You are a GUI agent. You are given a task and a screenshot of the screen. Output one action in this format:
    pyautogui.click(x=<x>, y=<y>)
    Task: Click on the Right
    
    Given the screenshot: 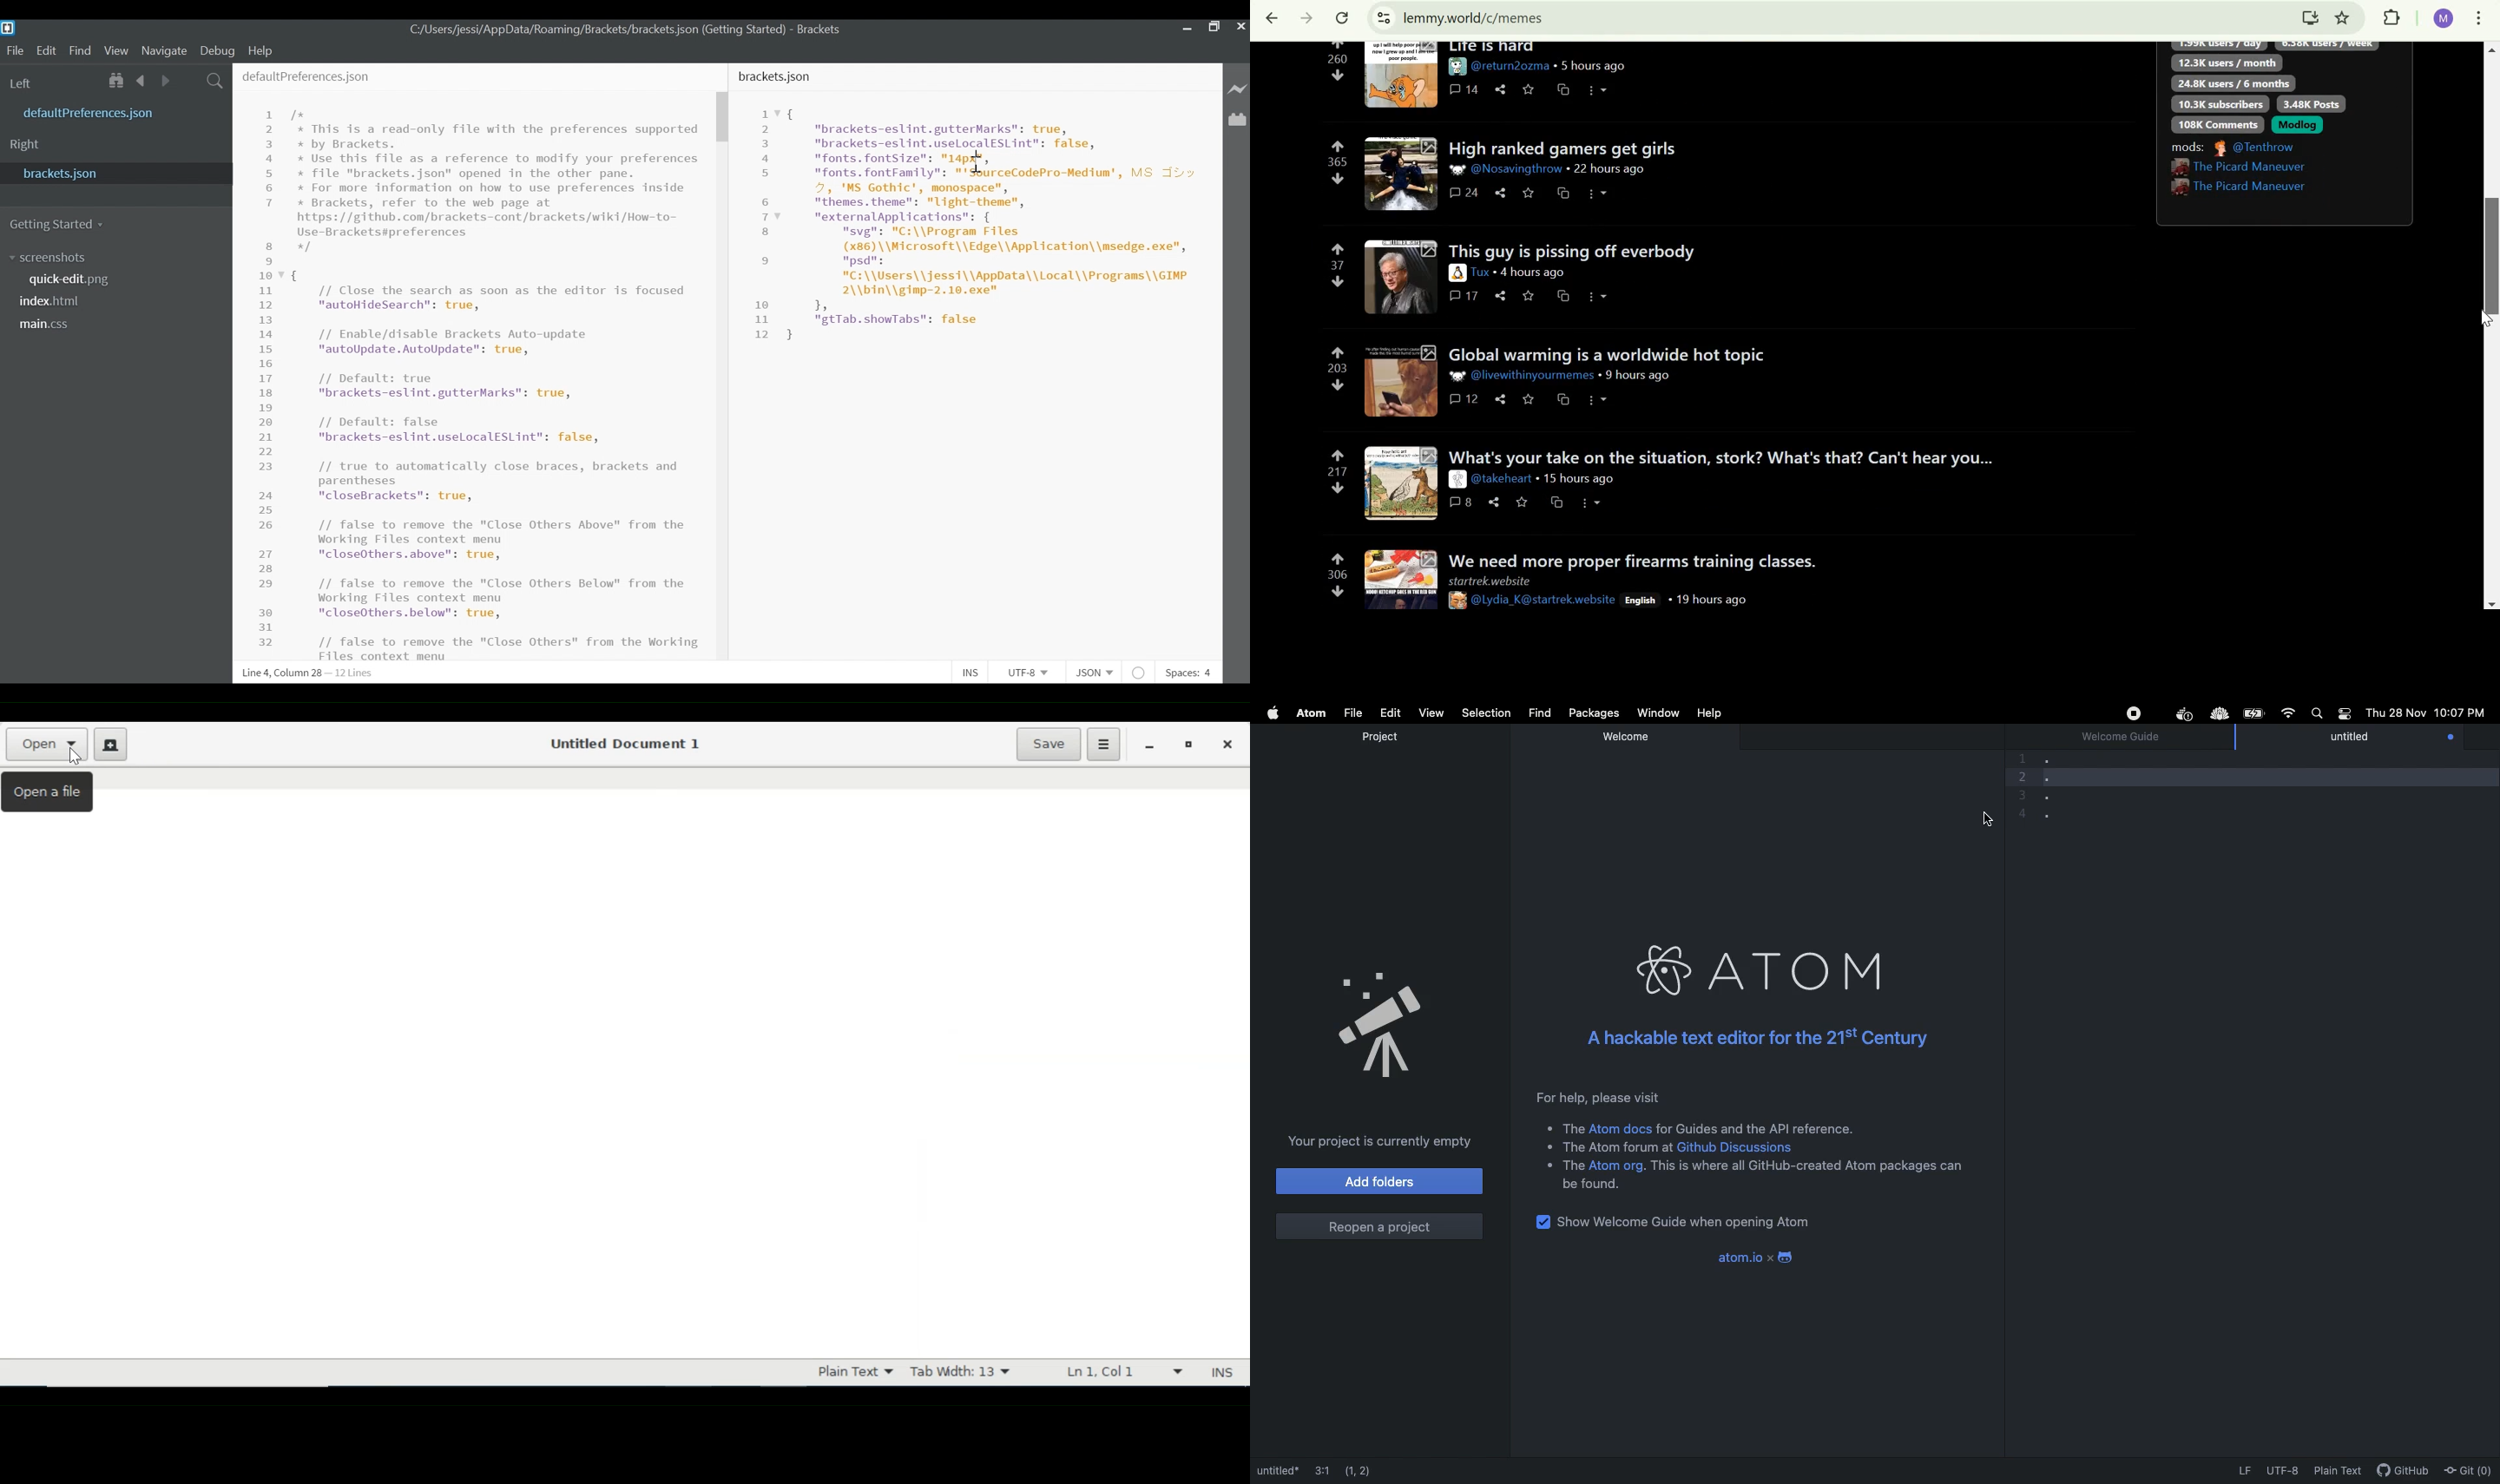 What is the action you would take?
    pyautogui.click(x=25, y=144)
    